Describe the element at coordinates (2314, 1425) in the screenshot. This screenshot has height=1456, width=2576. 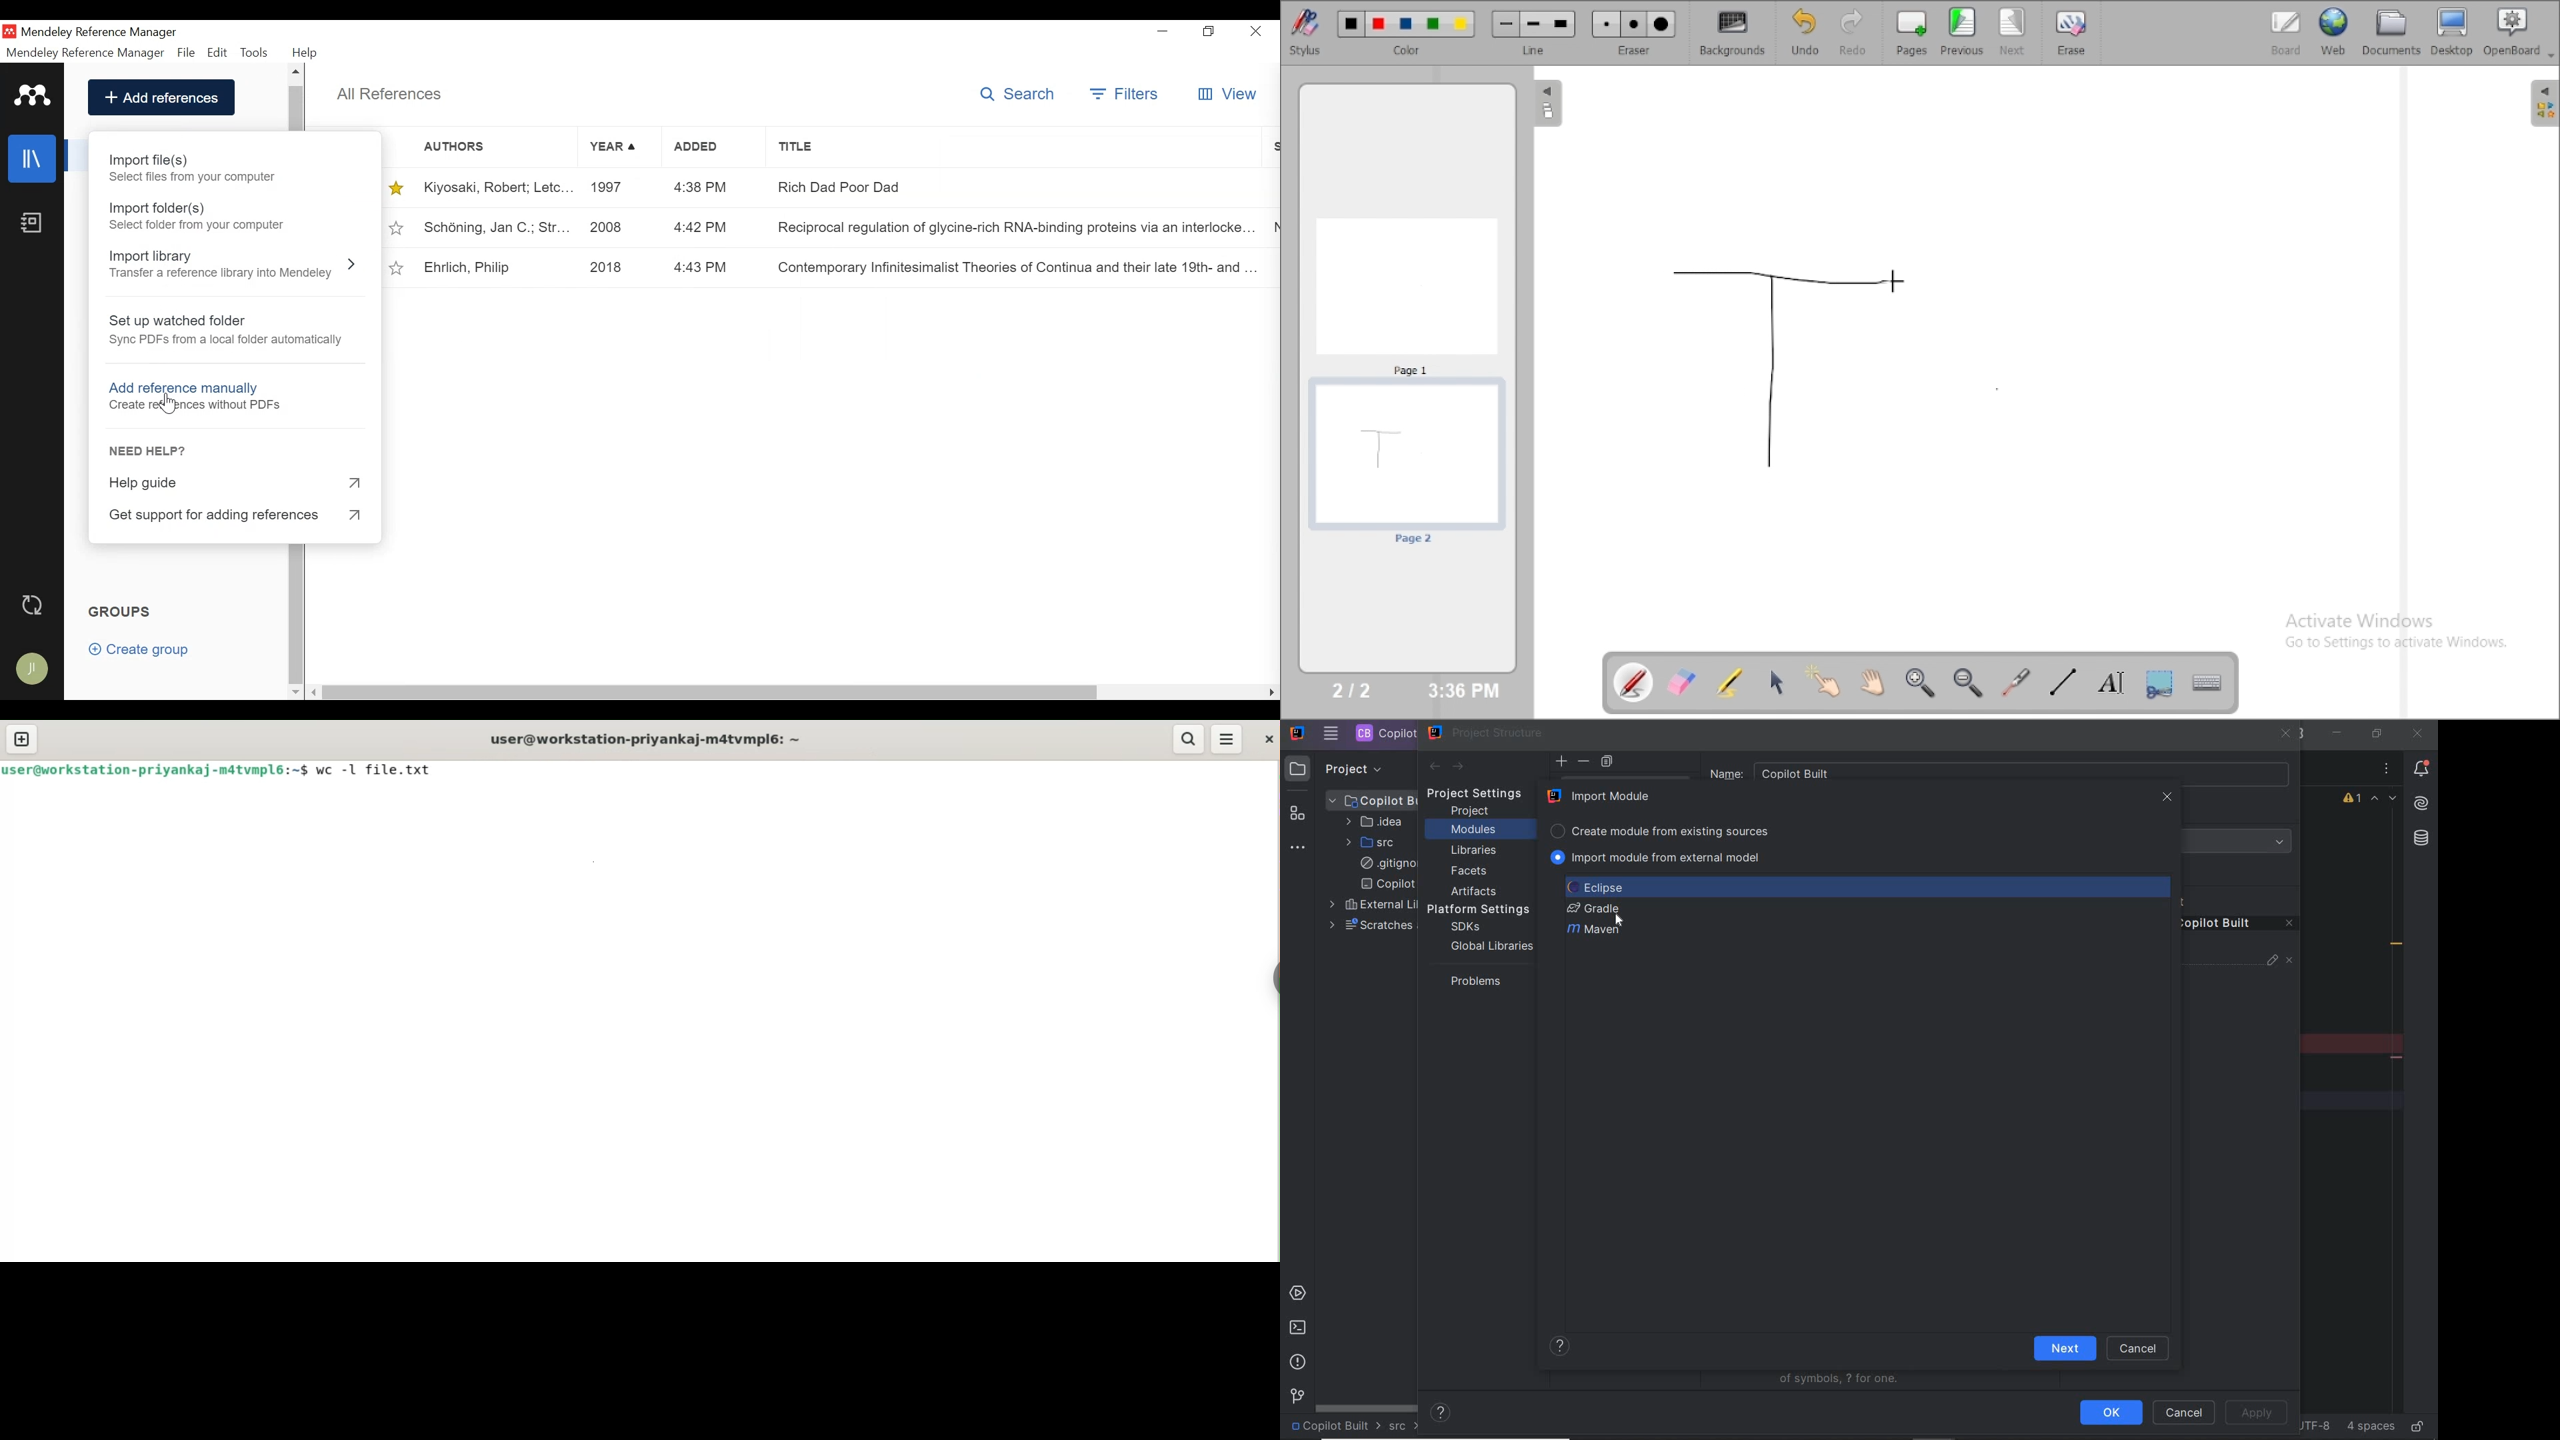
I see `file encoding` at that location.